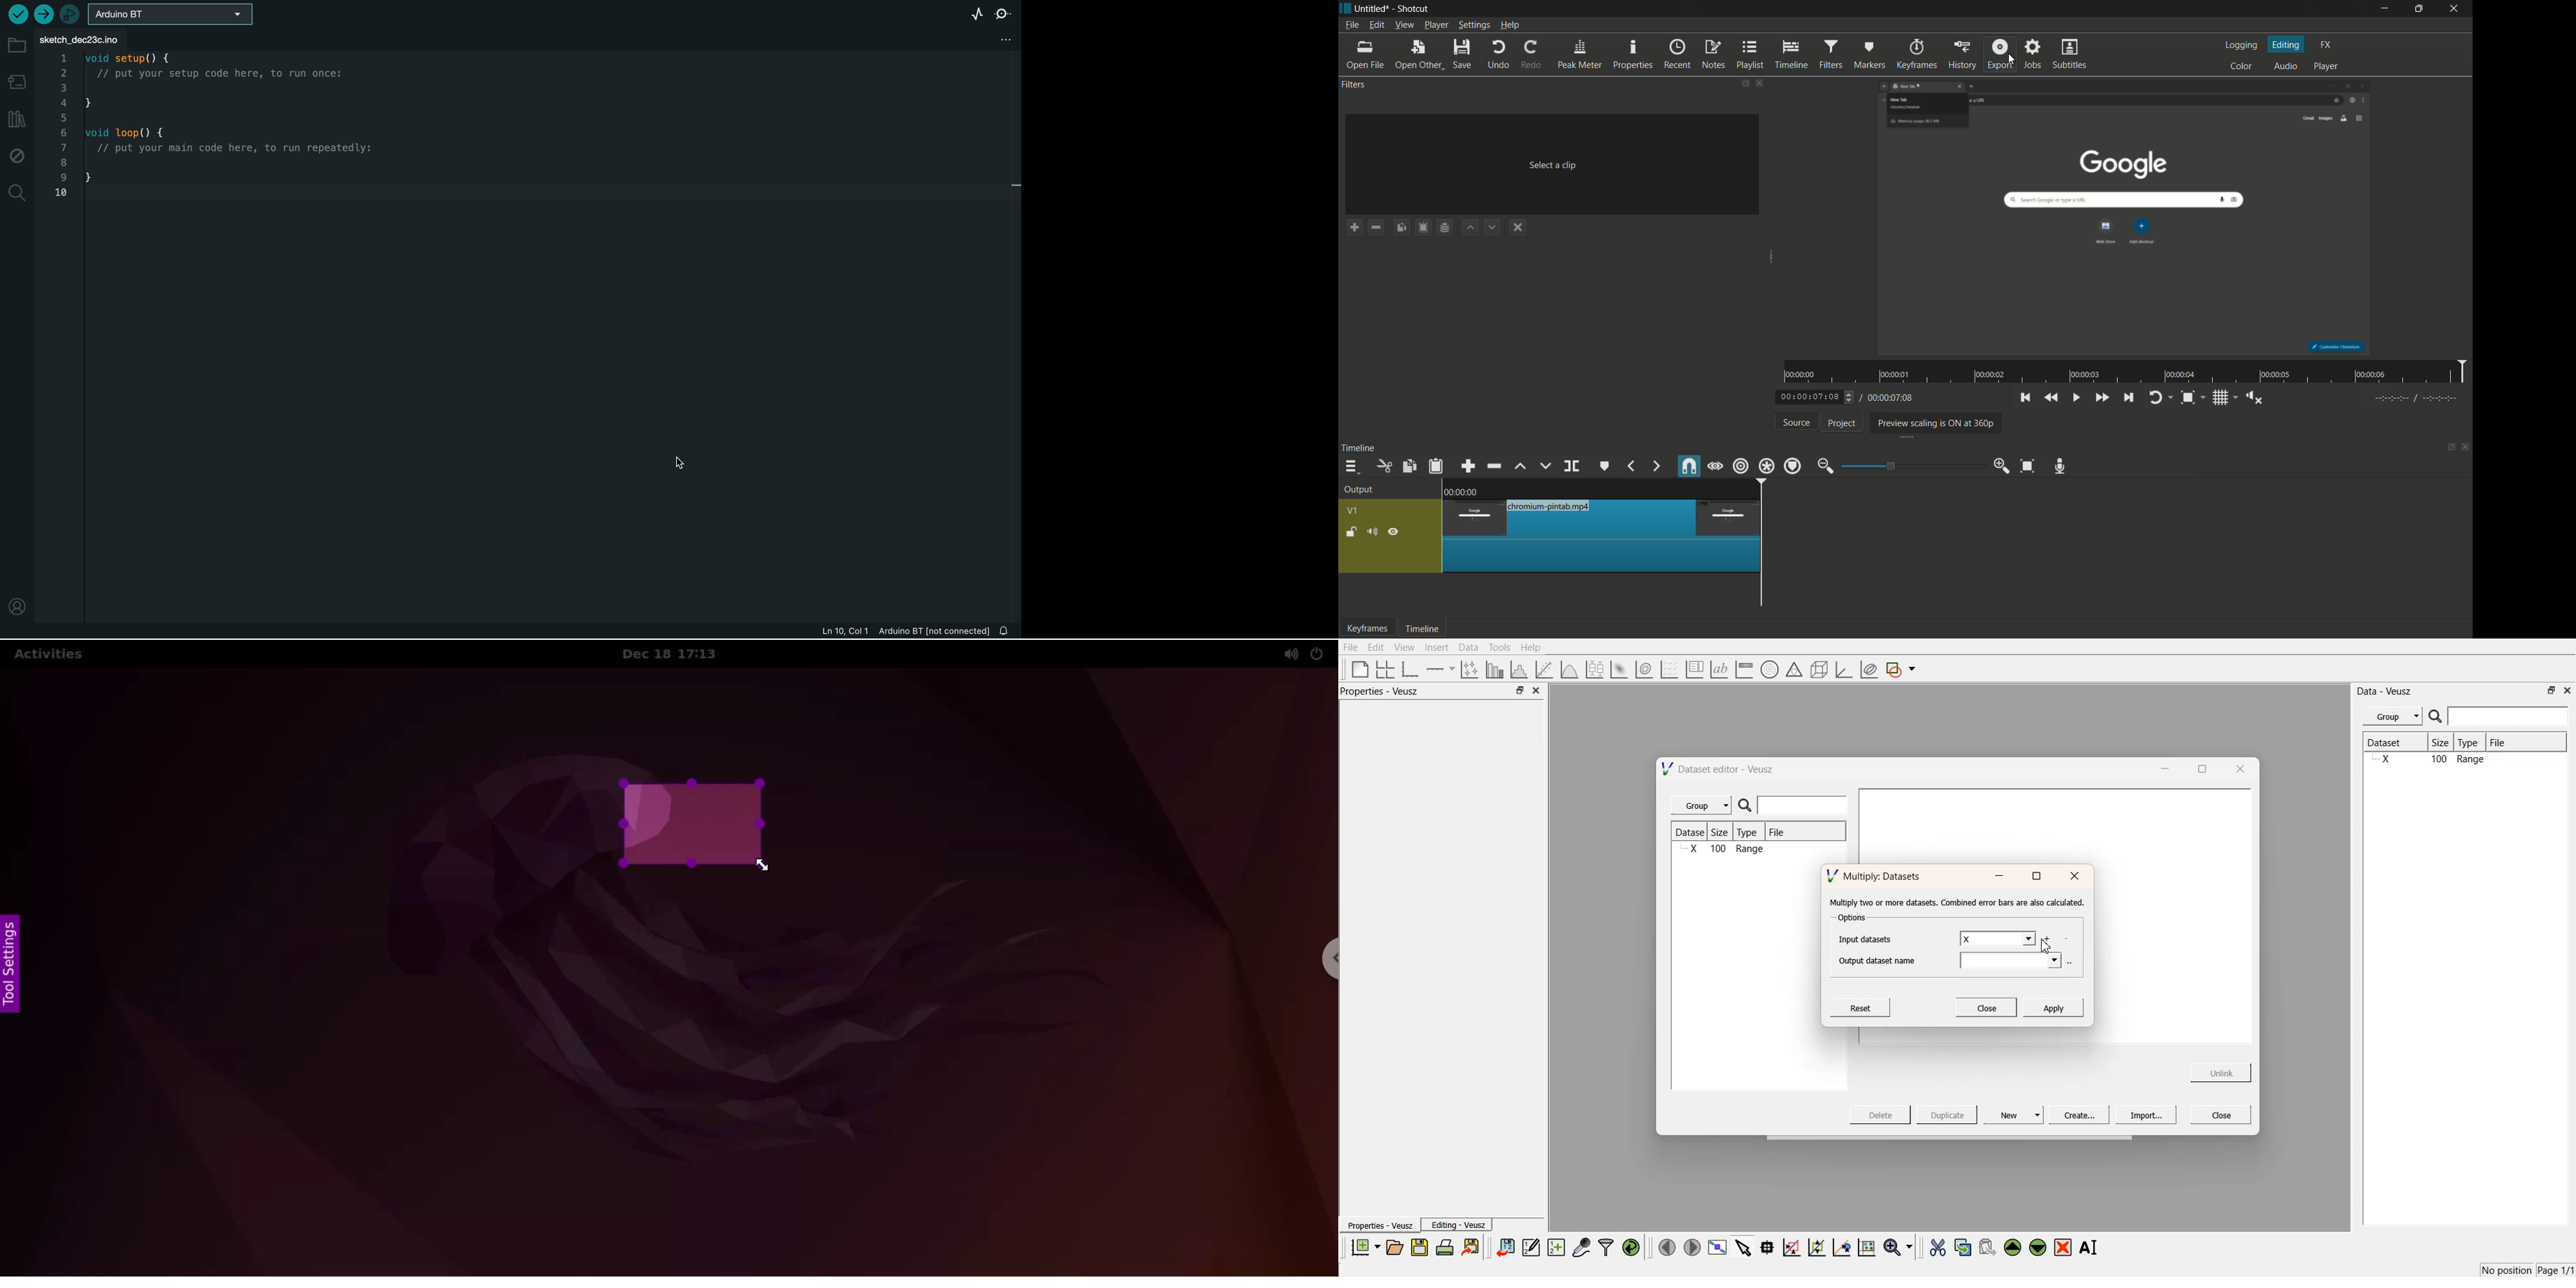 The width and height of the screenshot is (2576, 1288). What do you see at coordinates (2188, 398) in the screenshot?
I see `toggle zoom` at bounding box center [2188, 398].